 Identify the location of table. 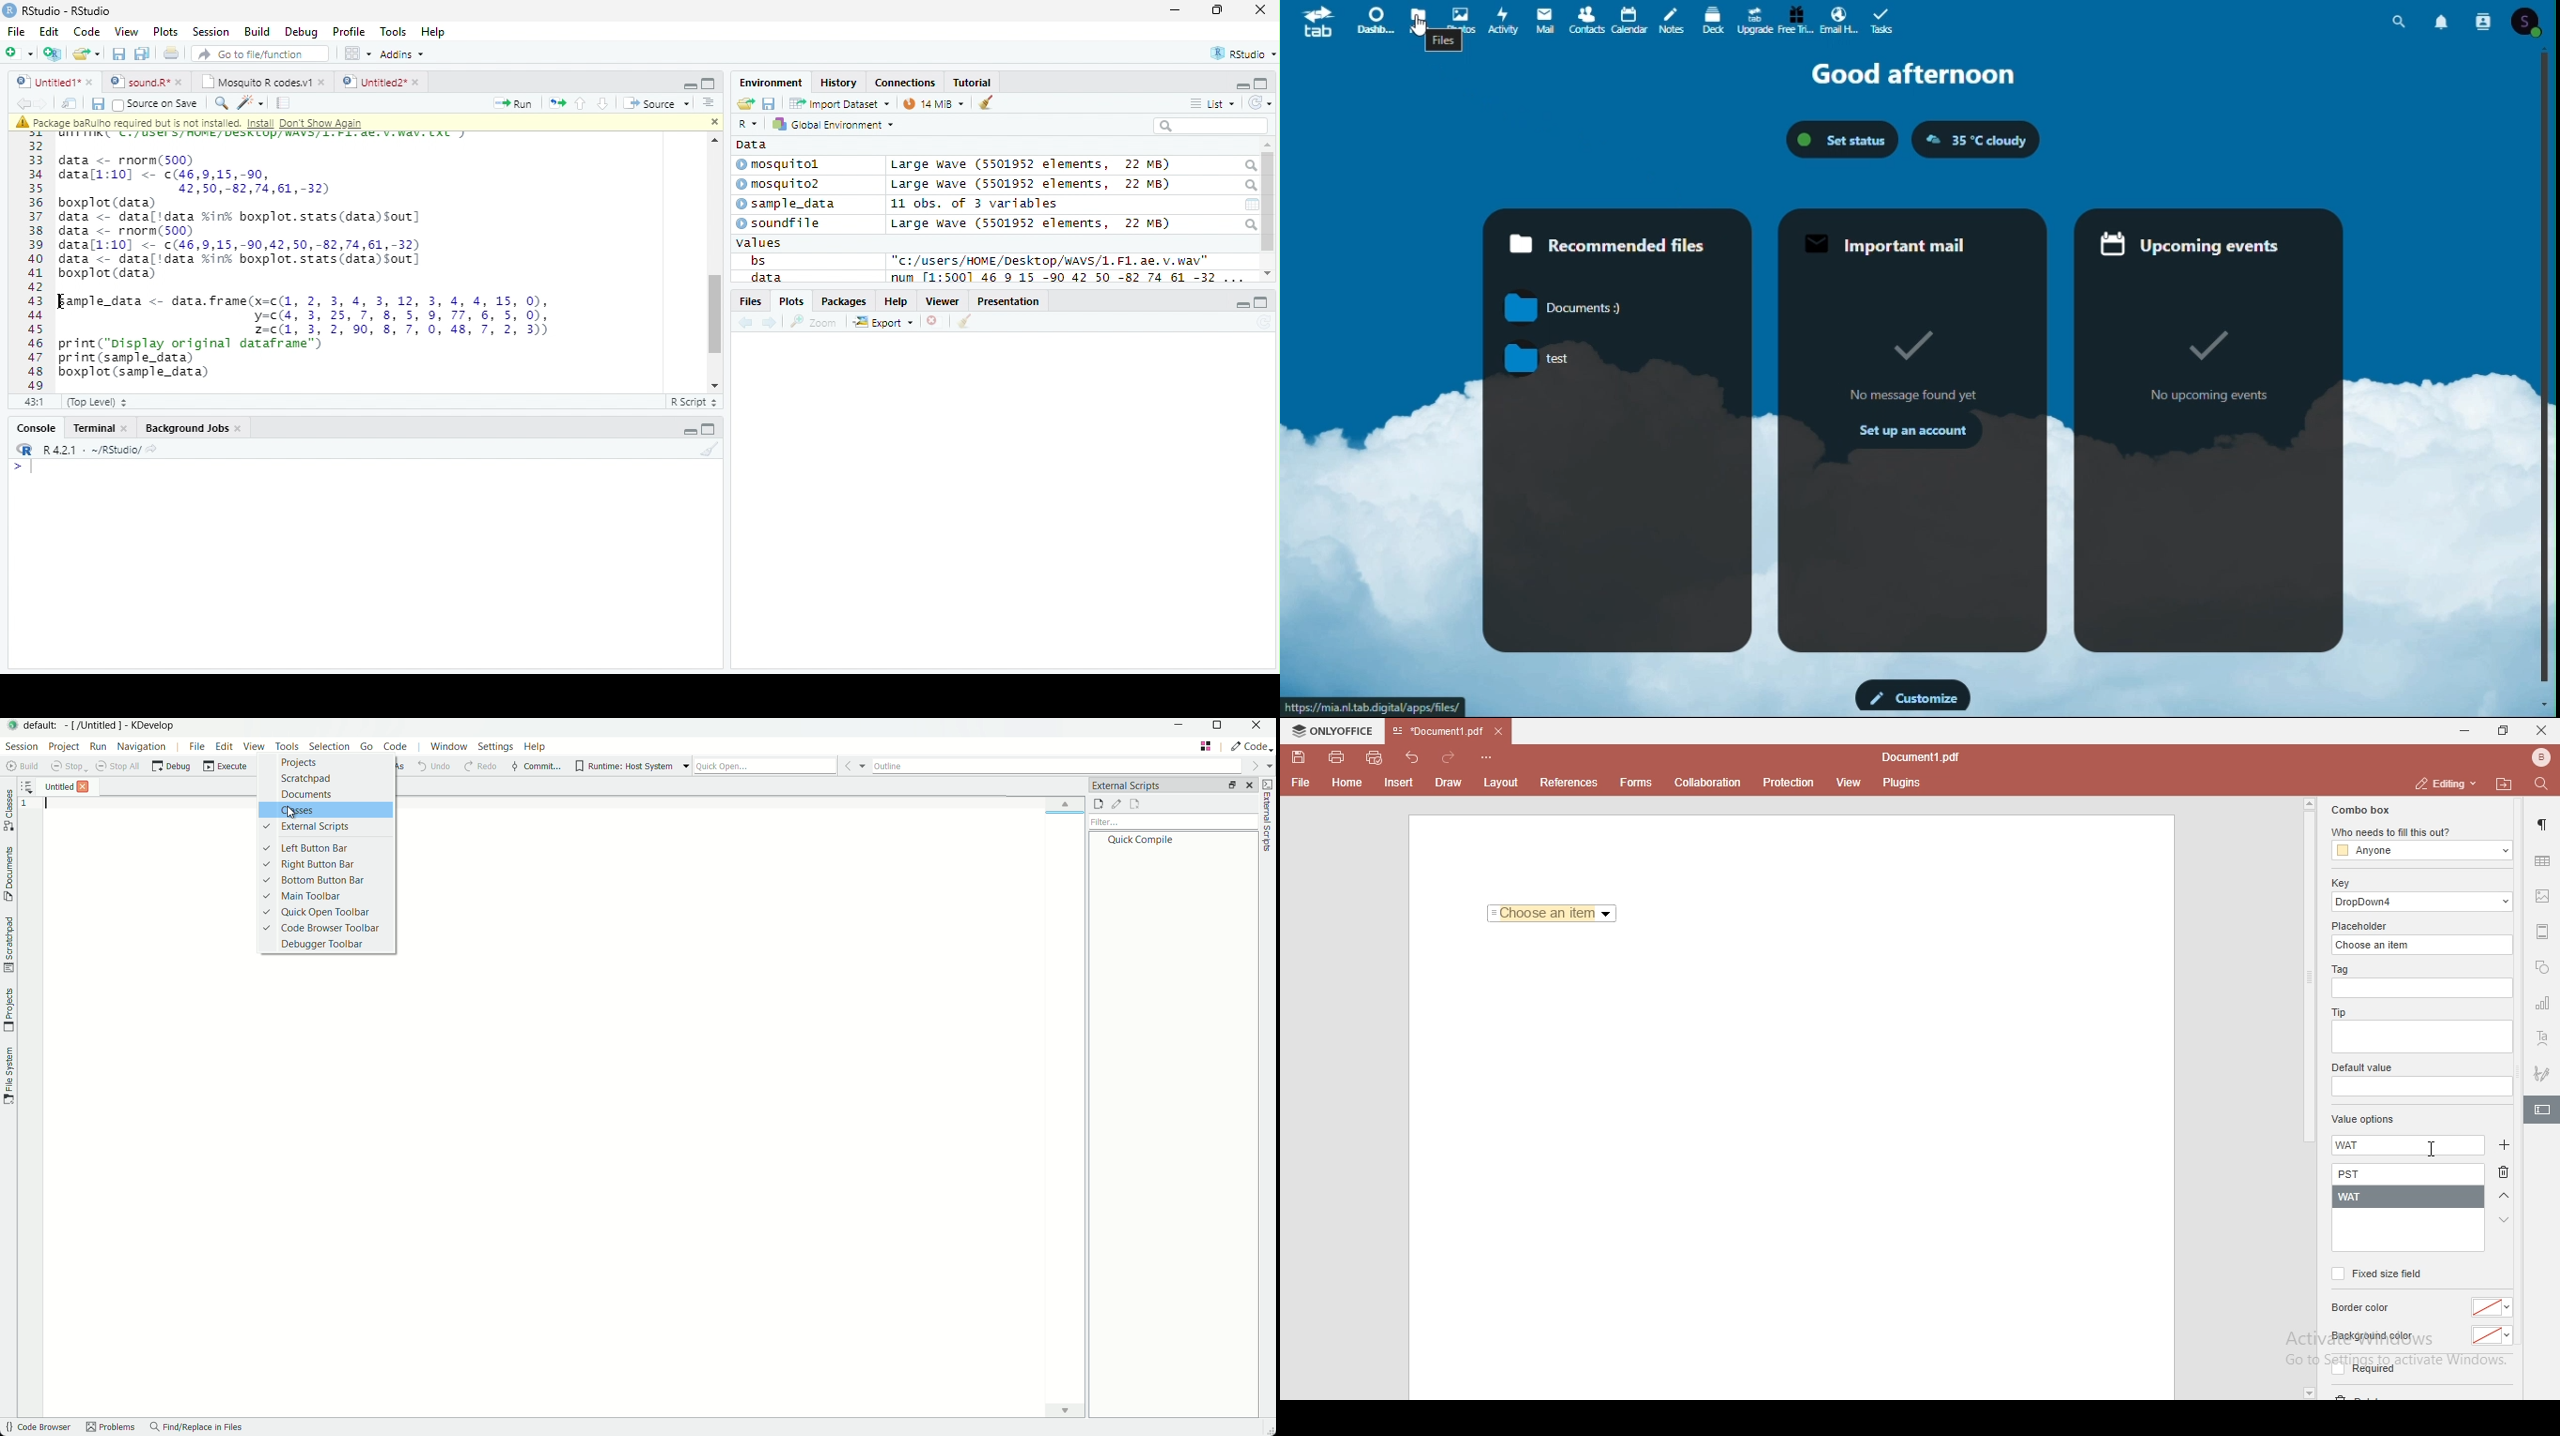
(2542, 860).